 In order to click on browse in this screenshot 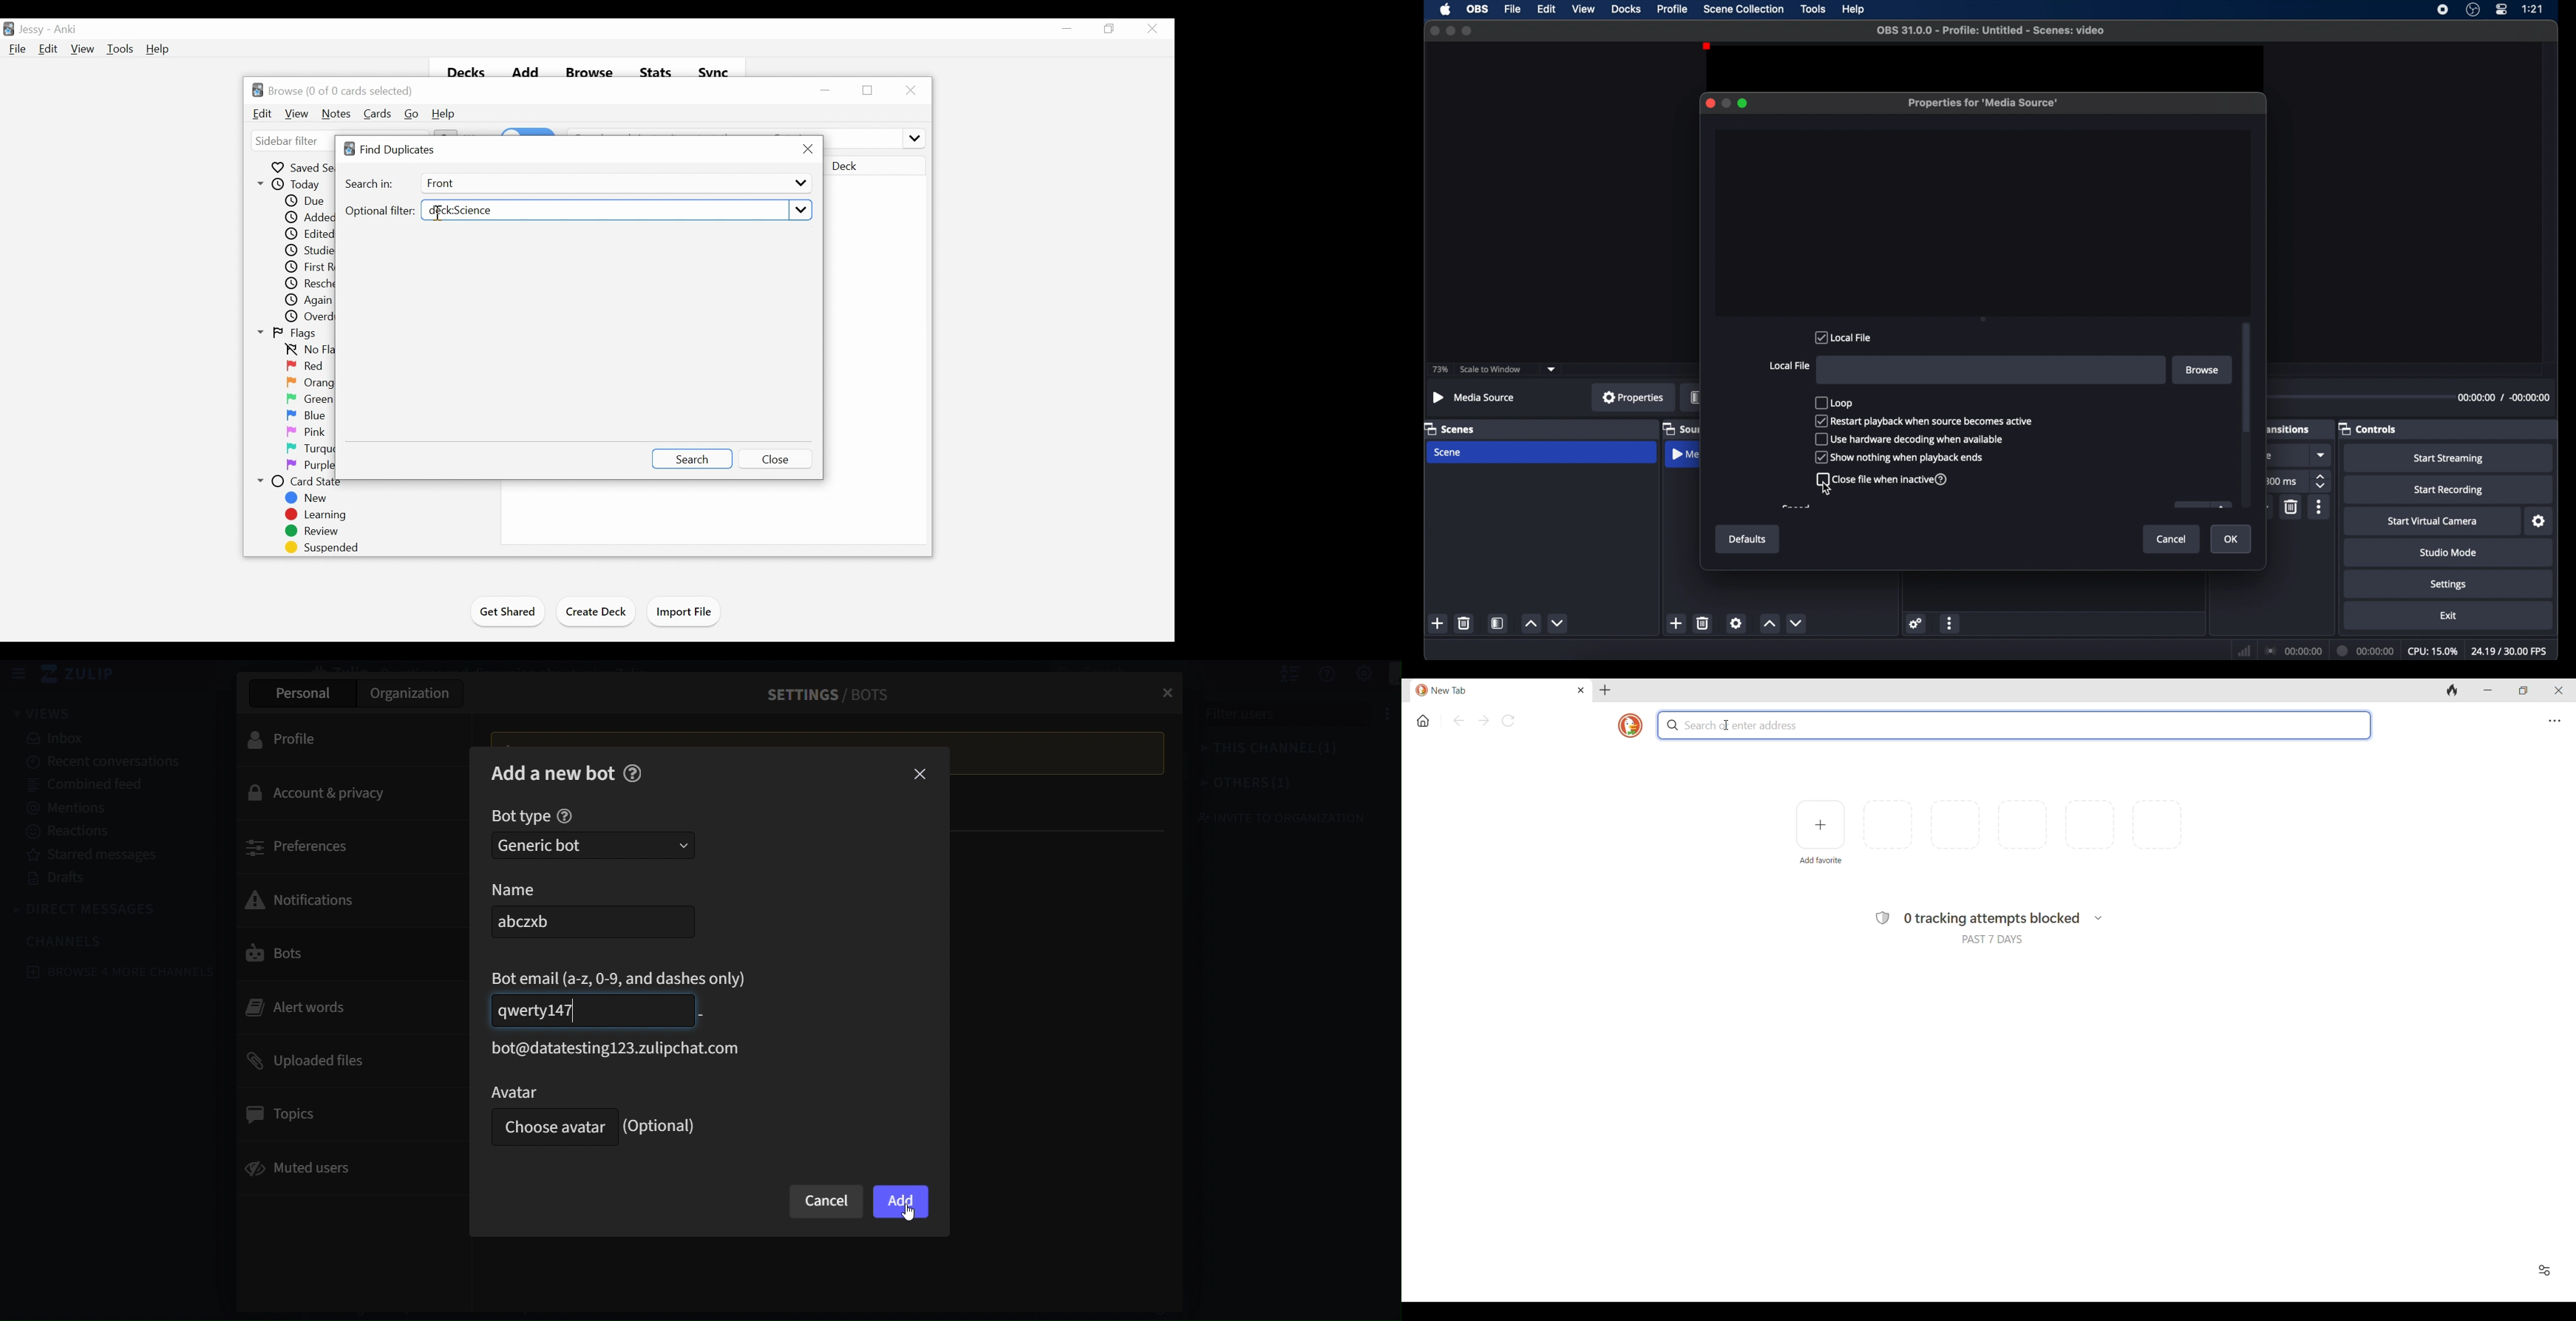, I will do `click(2201, 370)`.